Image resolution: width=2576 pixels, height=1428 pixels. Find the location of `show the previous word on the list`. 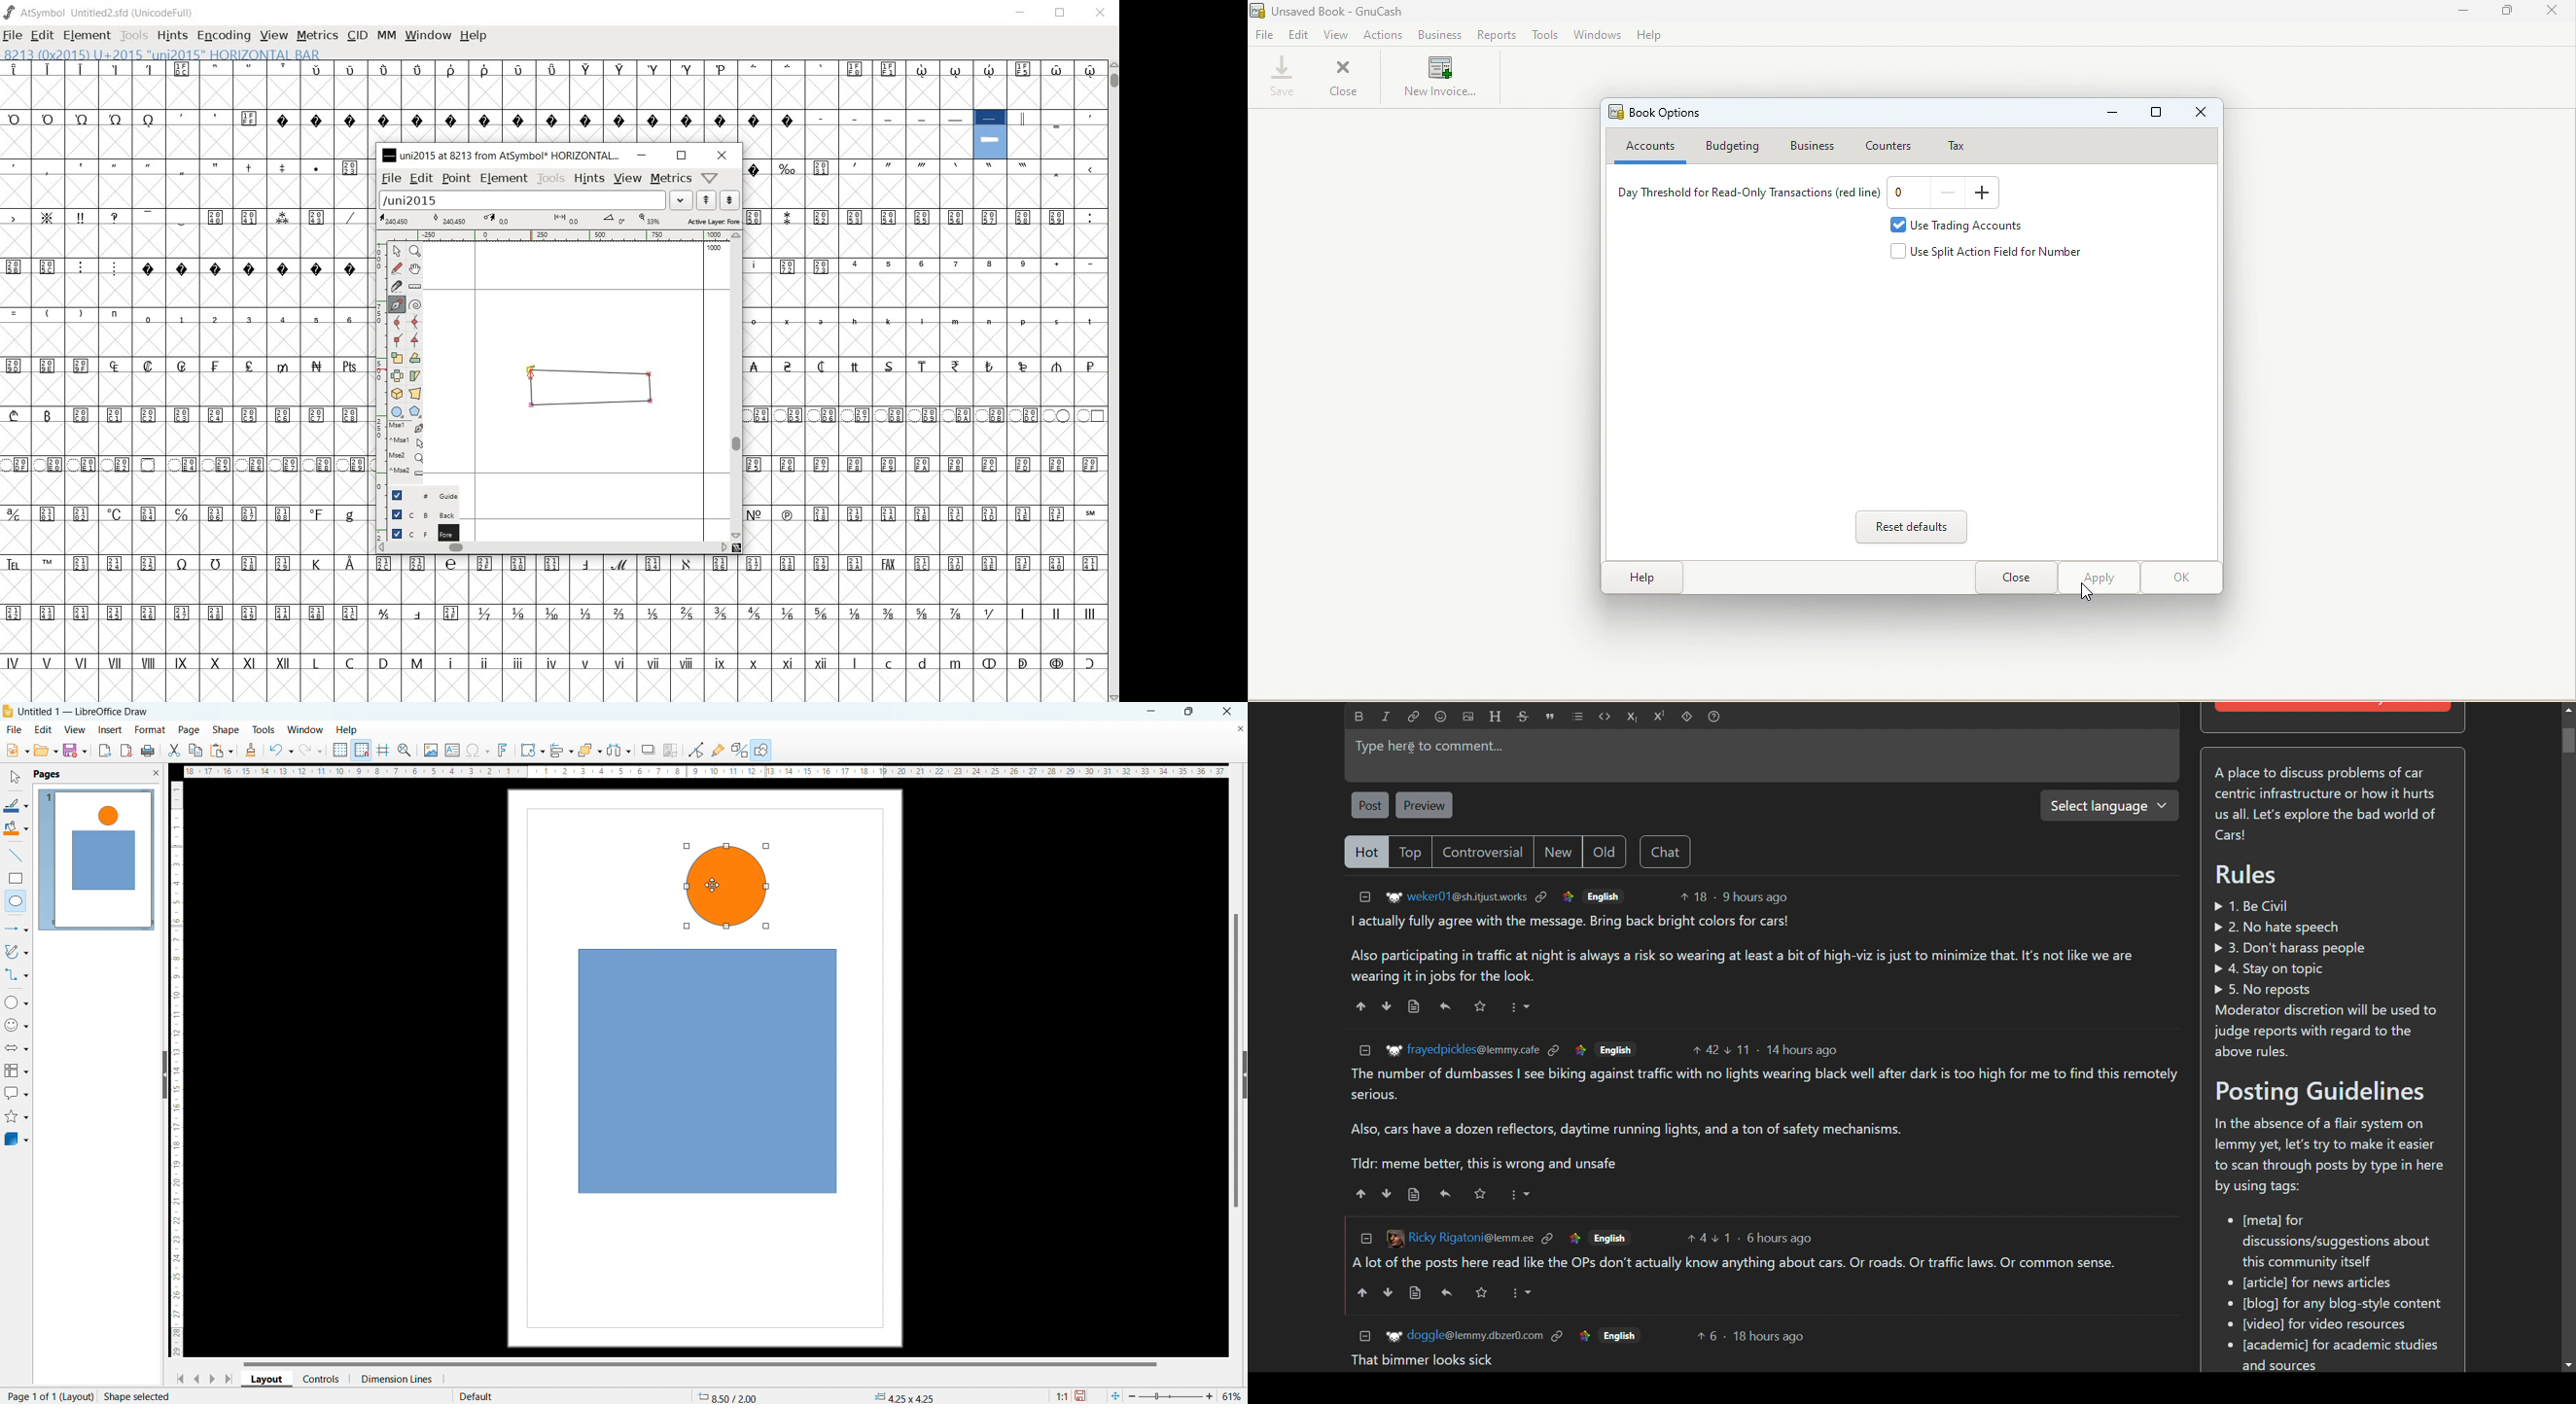

show the previous word on the list is located at coordinates (730, 200).